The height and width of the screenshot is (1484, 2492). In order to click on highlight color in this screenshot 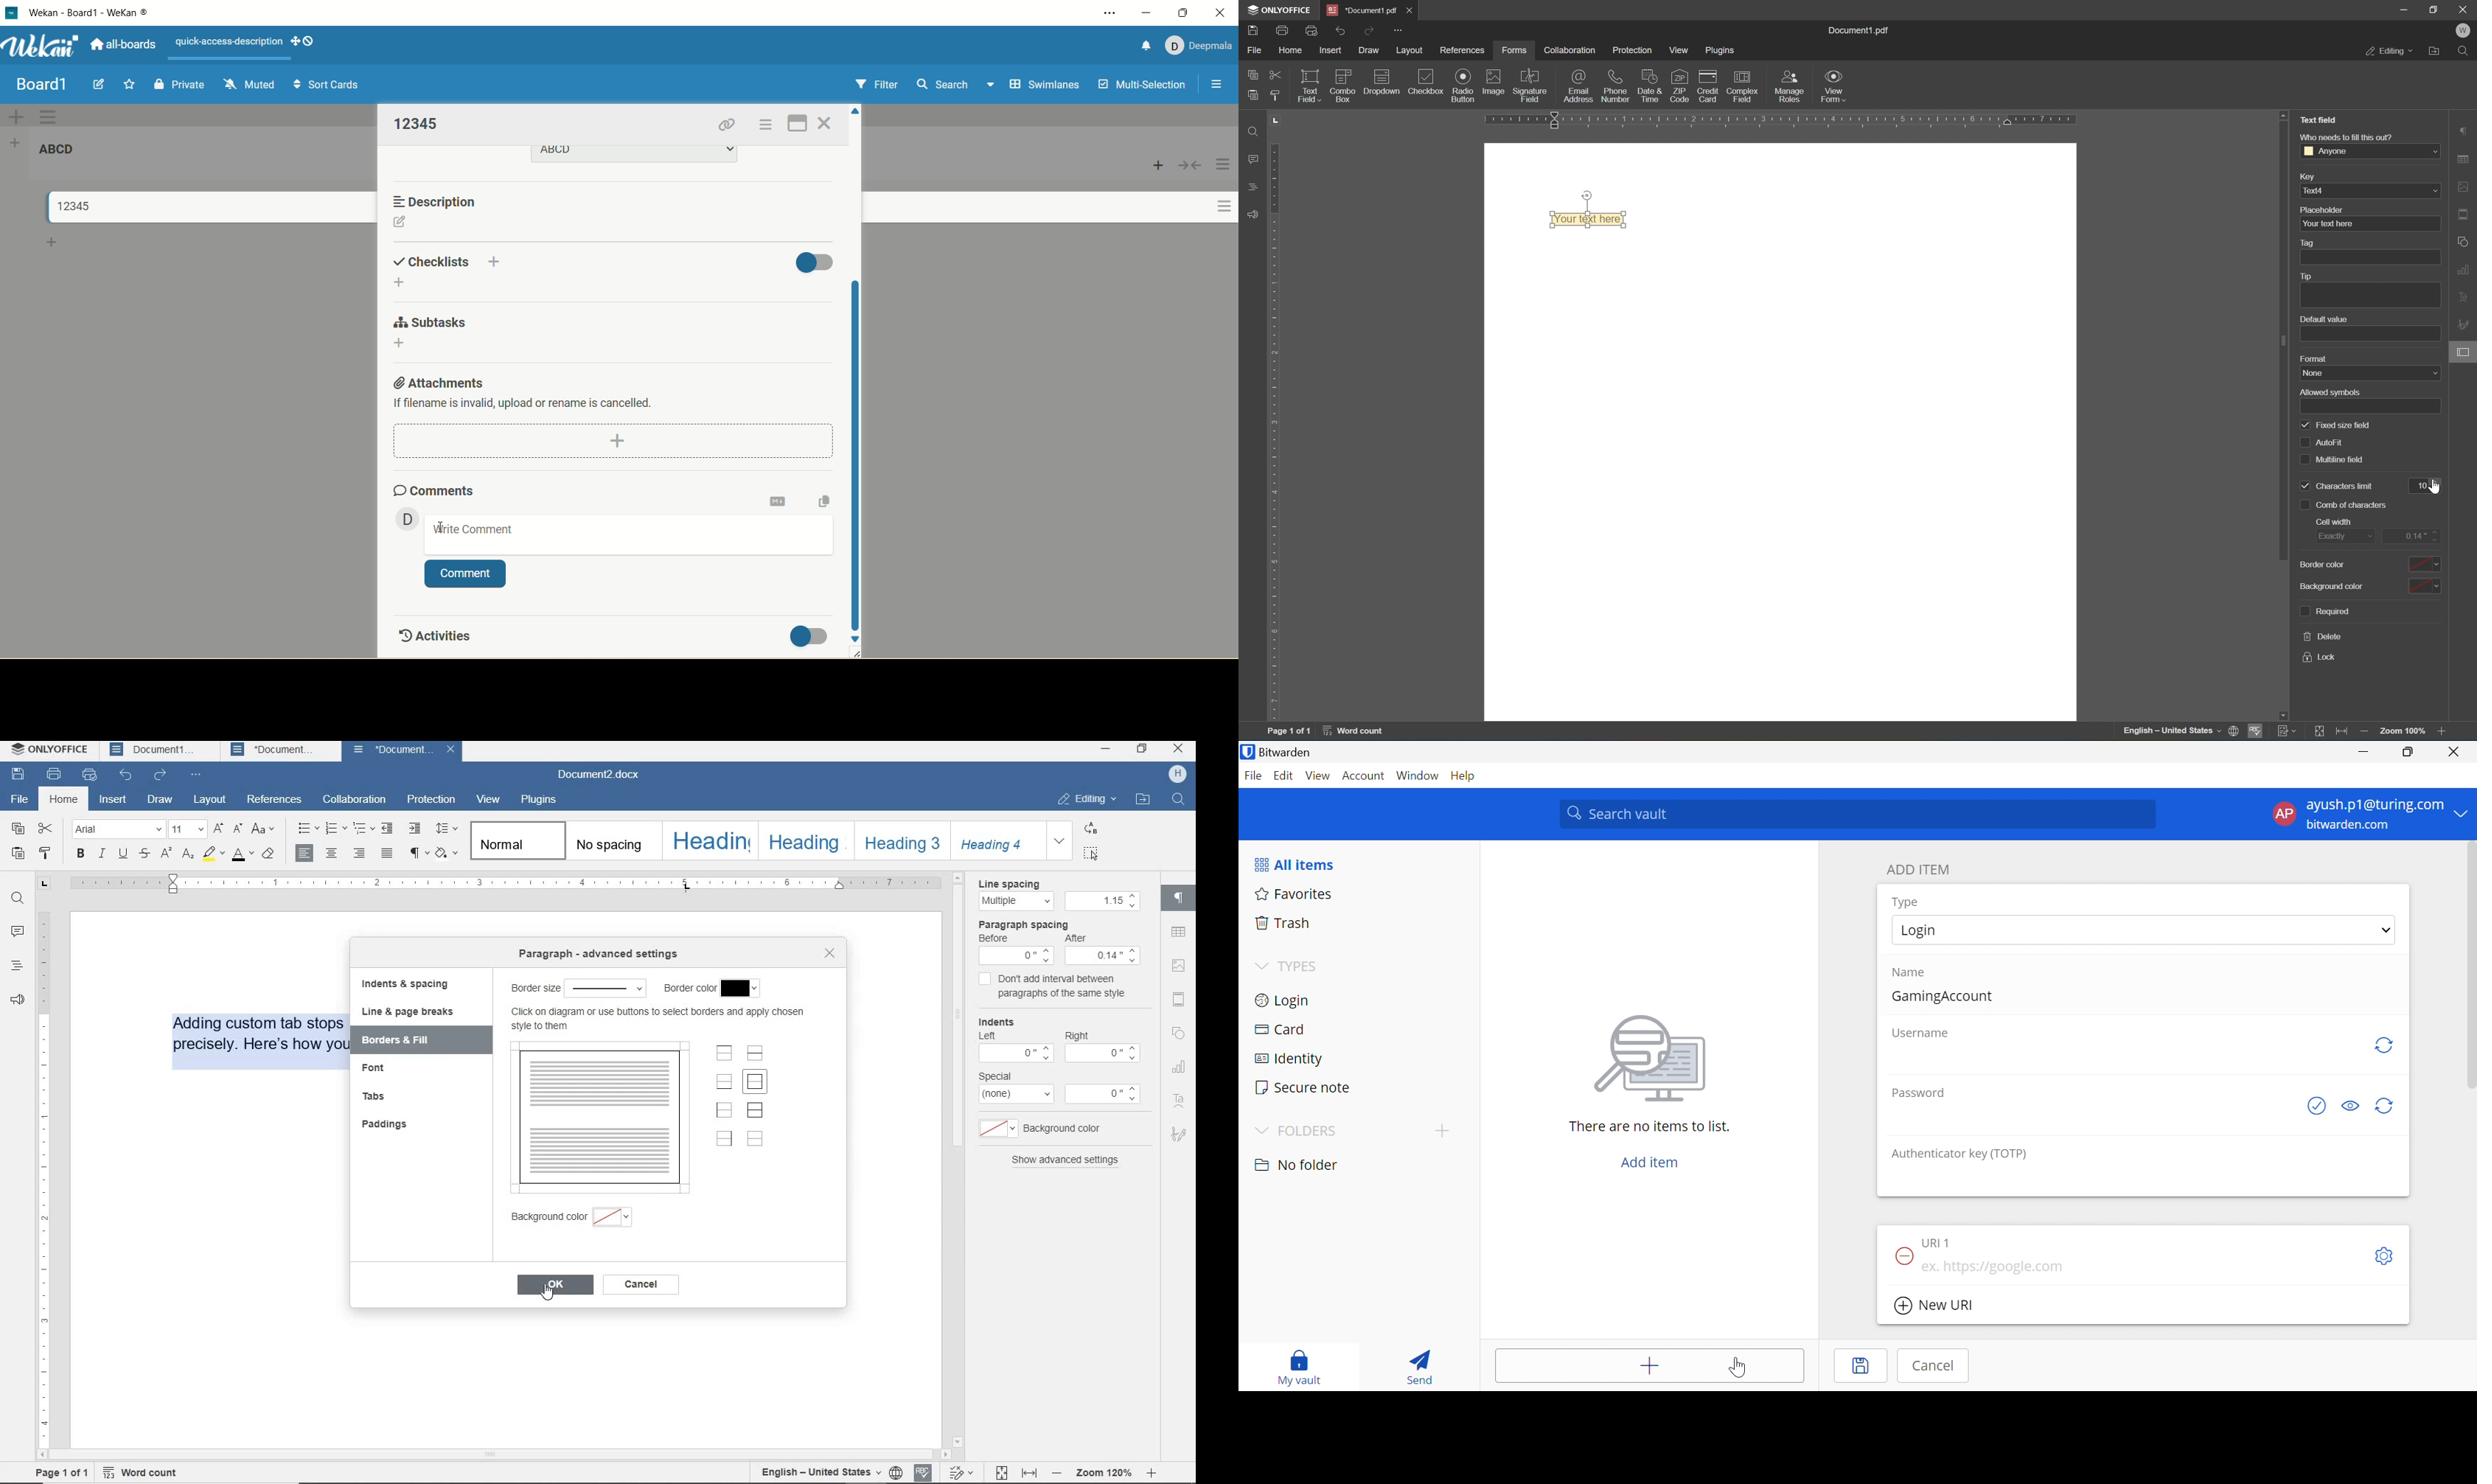, I will do `click(213, 855)`.